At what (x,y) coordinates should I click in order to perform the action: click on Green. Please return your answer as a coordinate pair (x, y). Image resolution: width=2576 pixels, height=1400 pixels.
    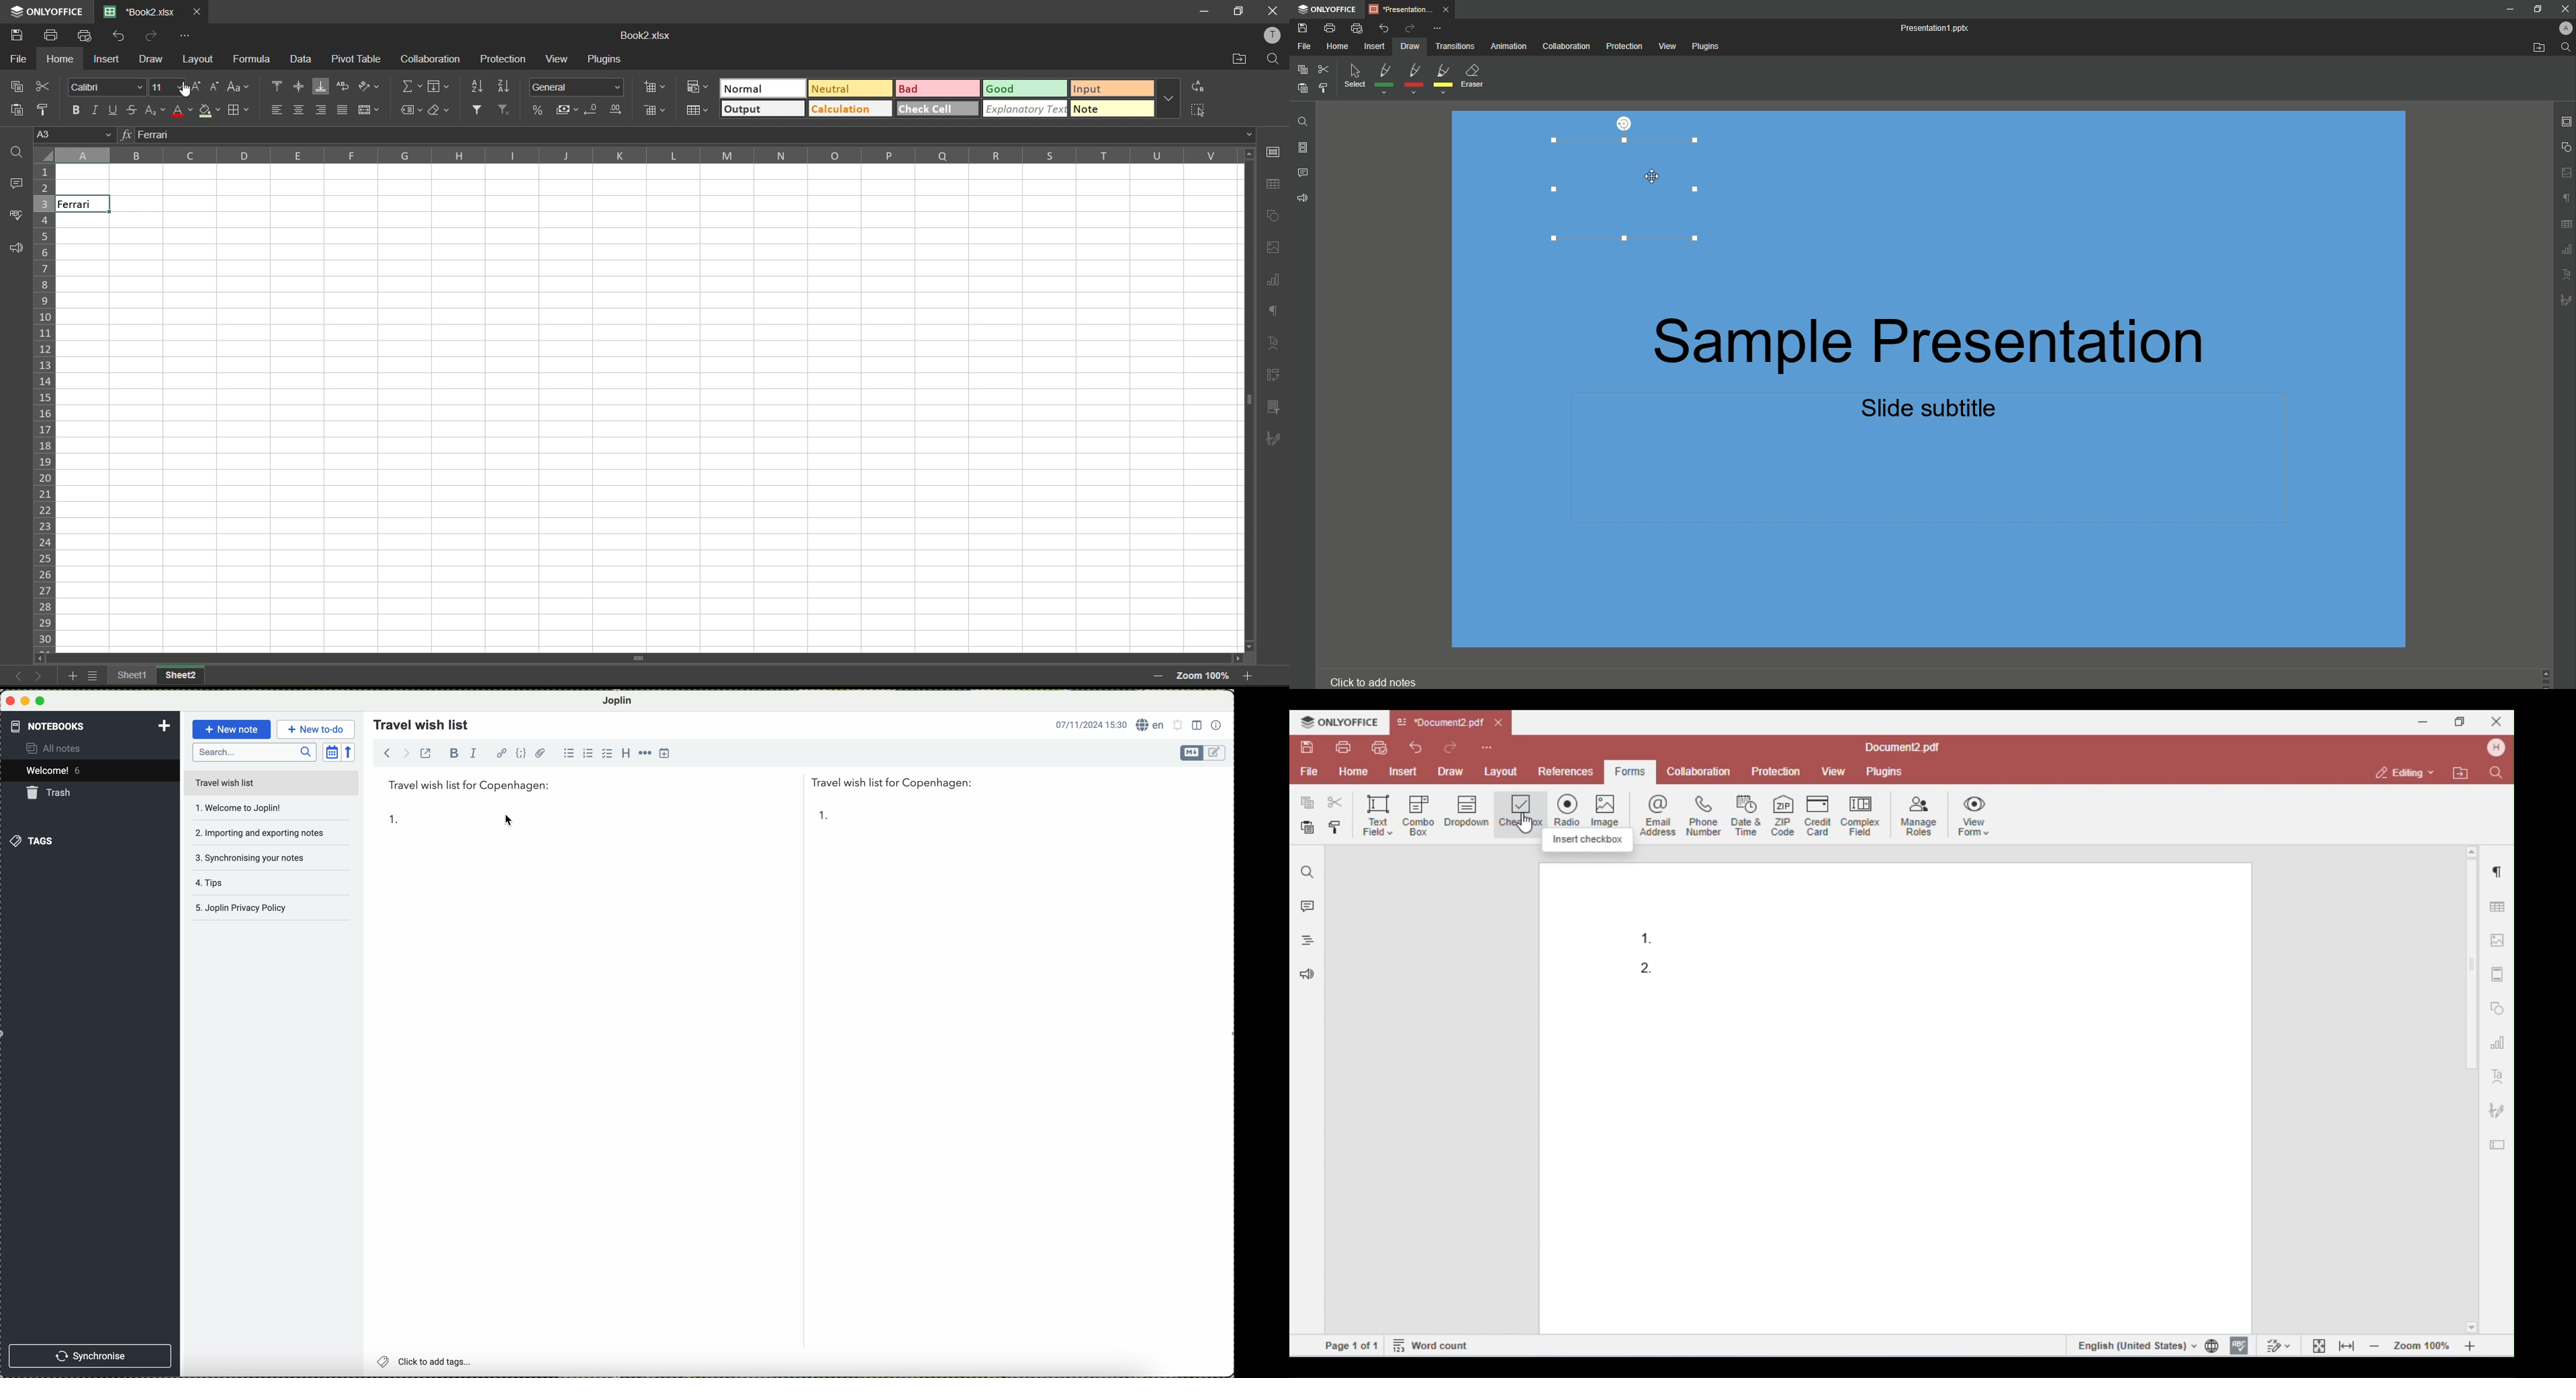
    Looking at the image, I should click on (1384, 80).